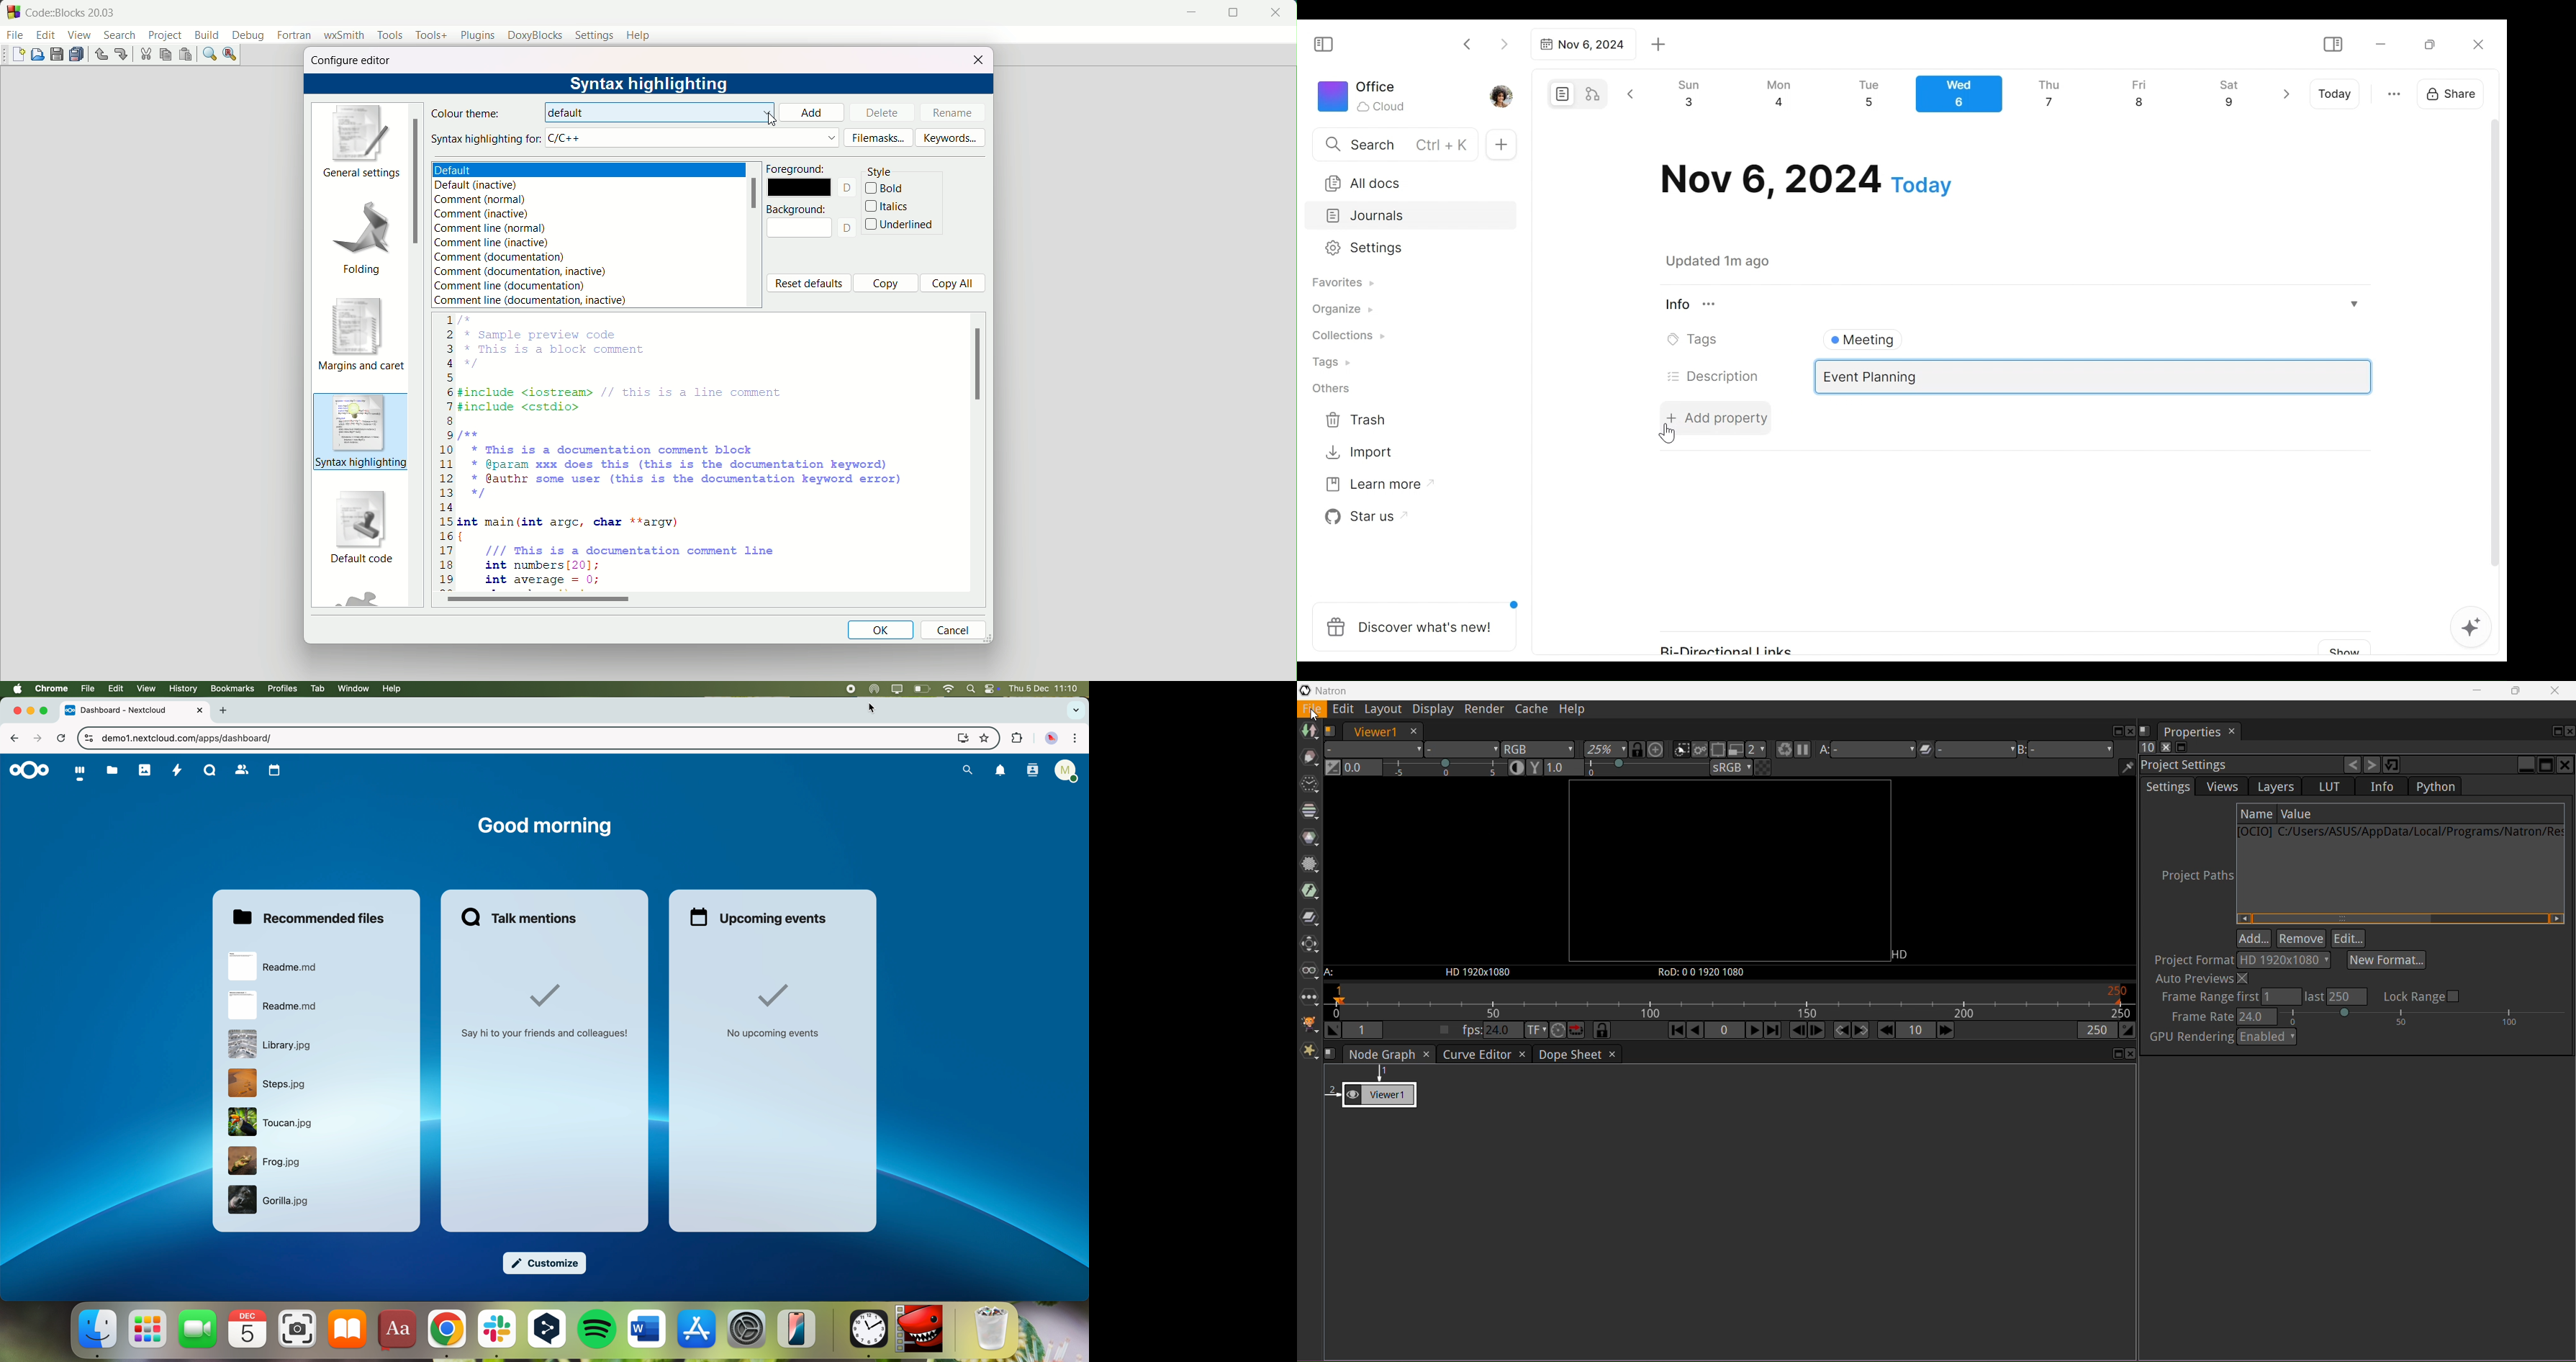 This screenshot has width=2576, height=1372. What do you see at coordinates (547, 1264) in the screenshot?
I see `customize button` at bounding box center [547, 1264].